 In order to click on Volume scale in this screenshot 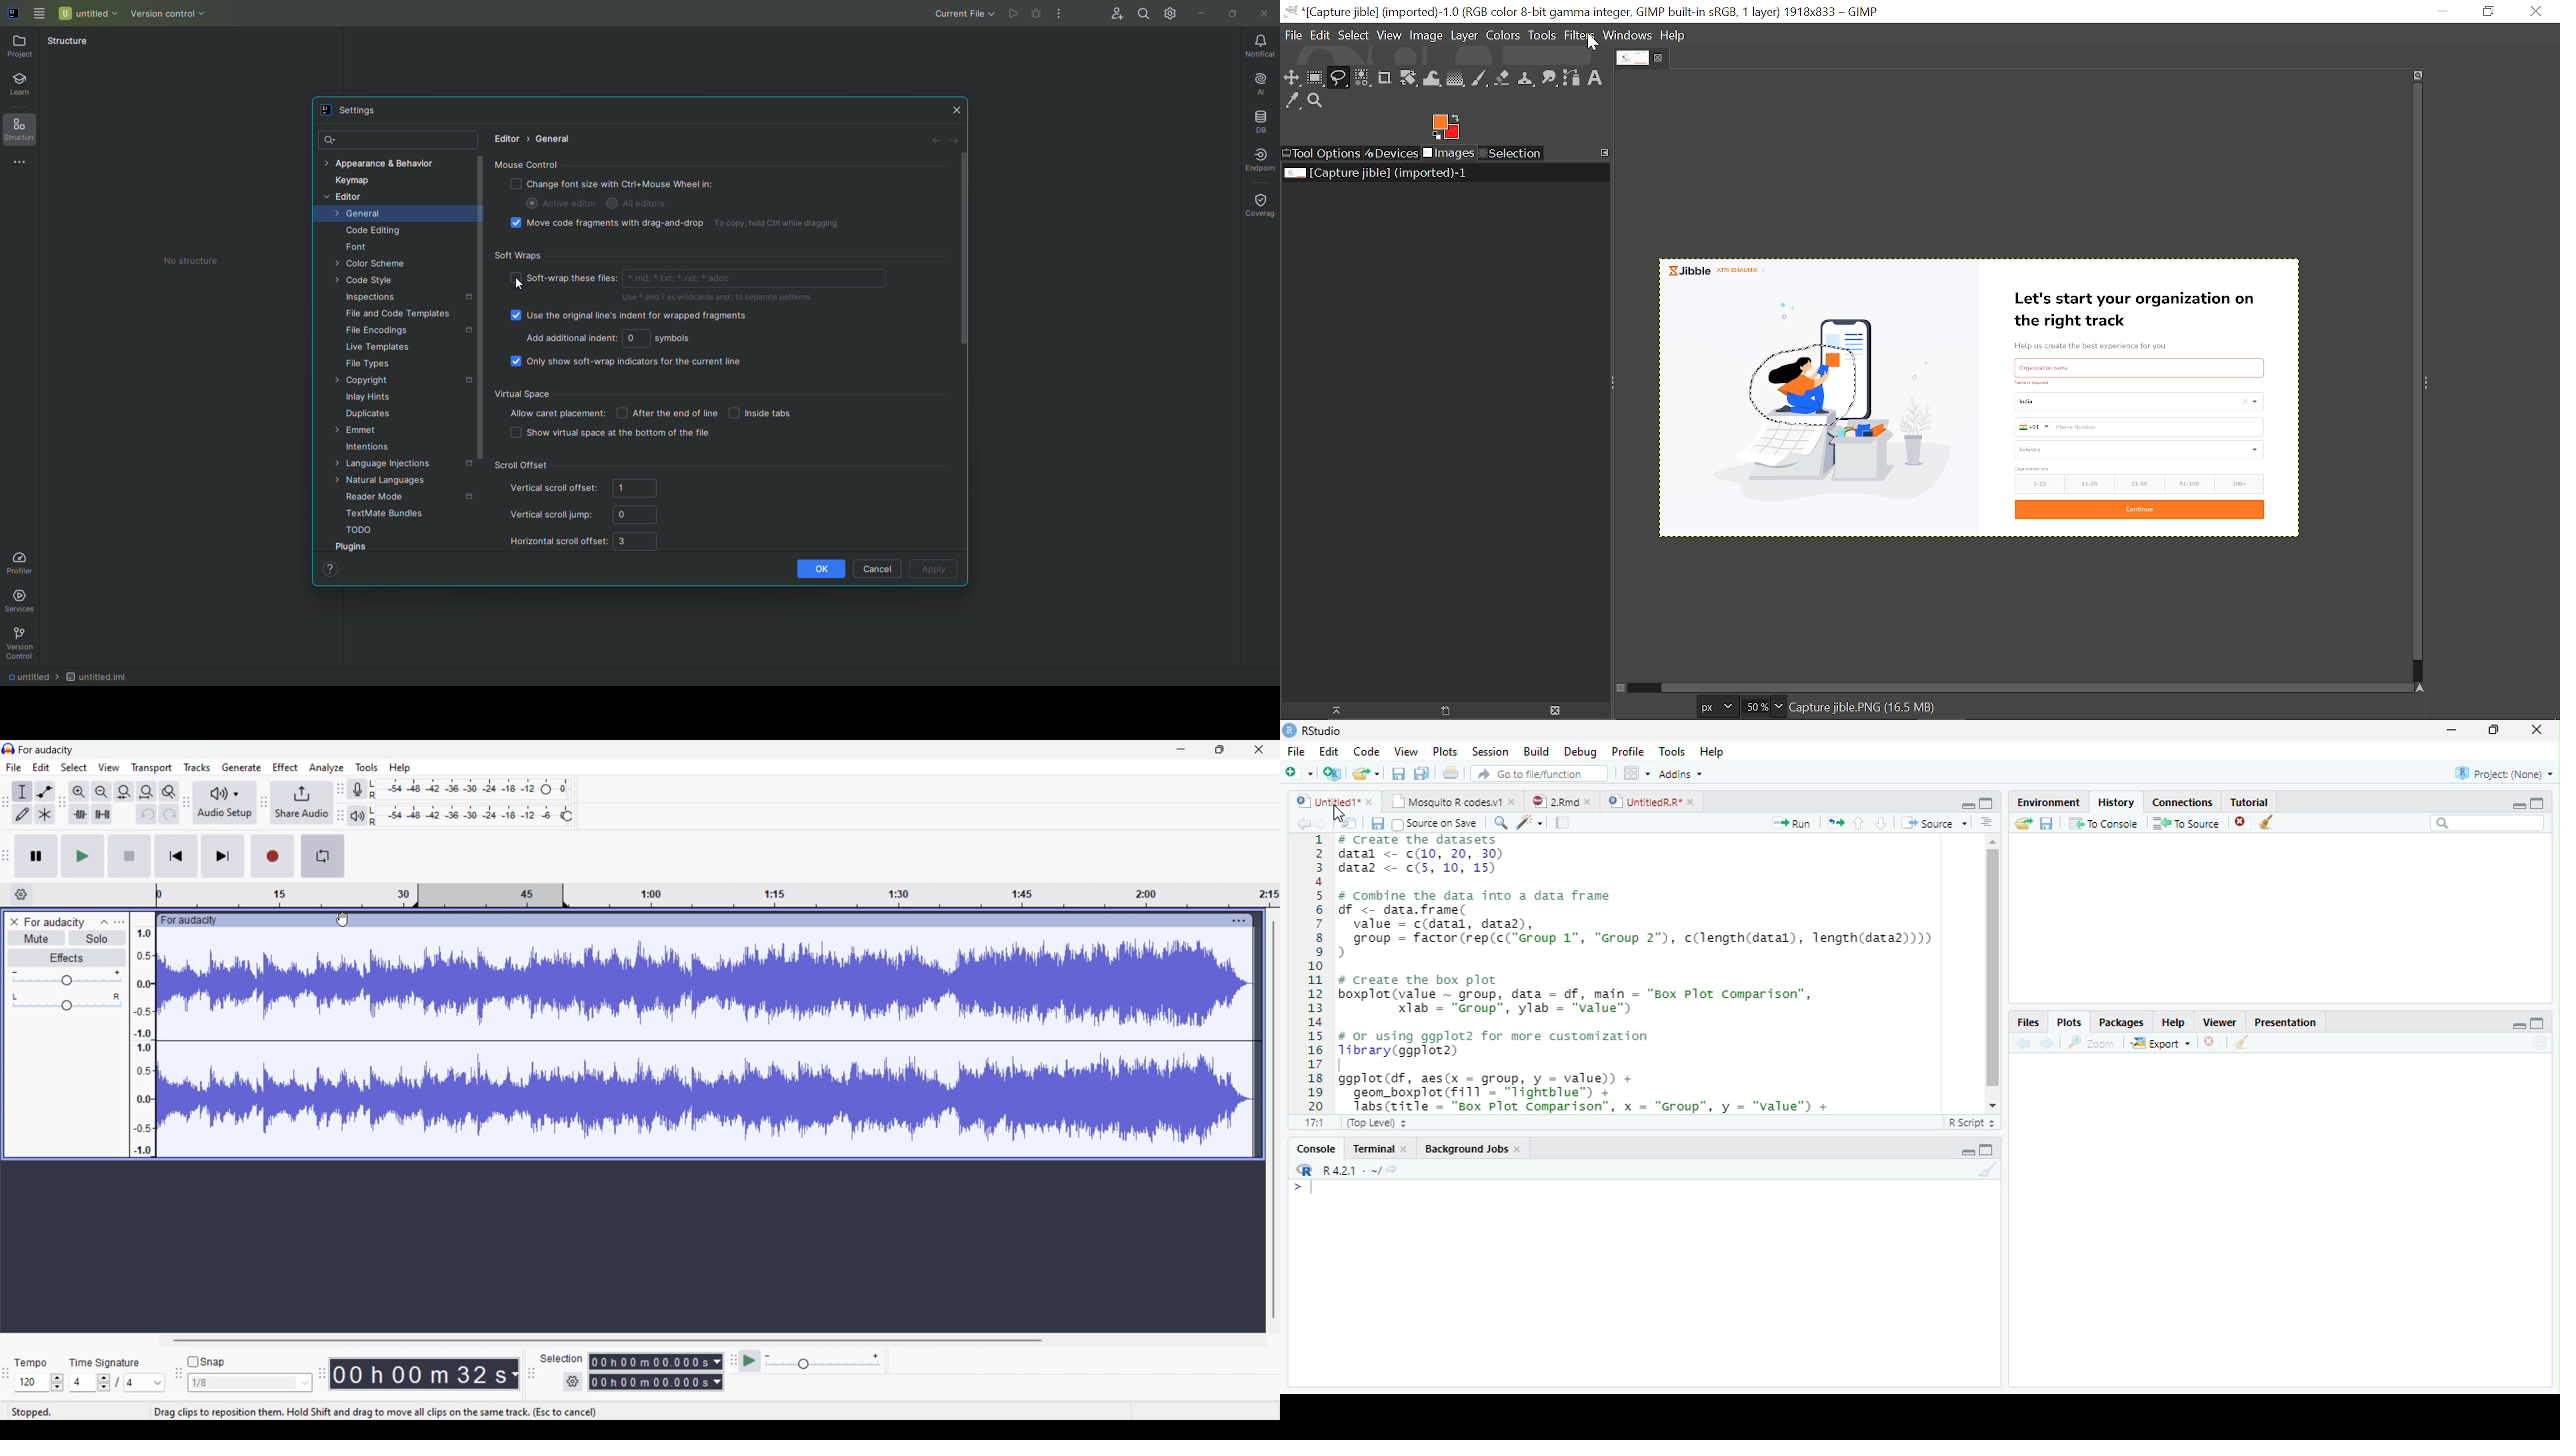, I will do `click(66, 977)`.